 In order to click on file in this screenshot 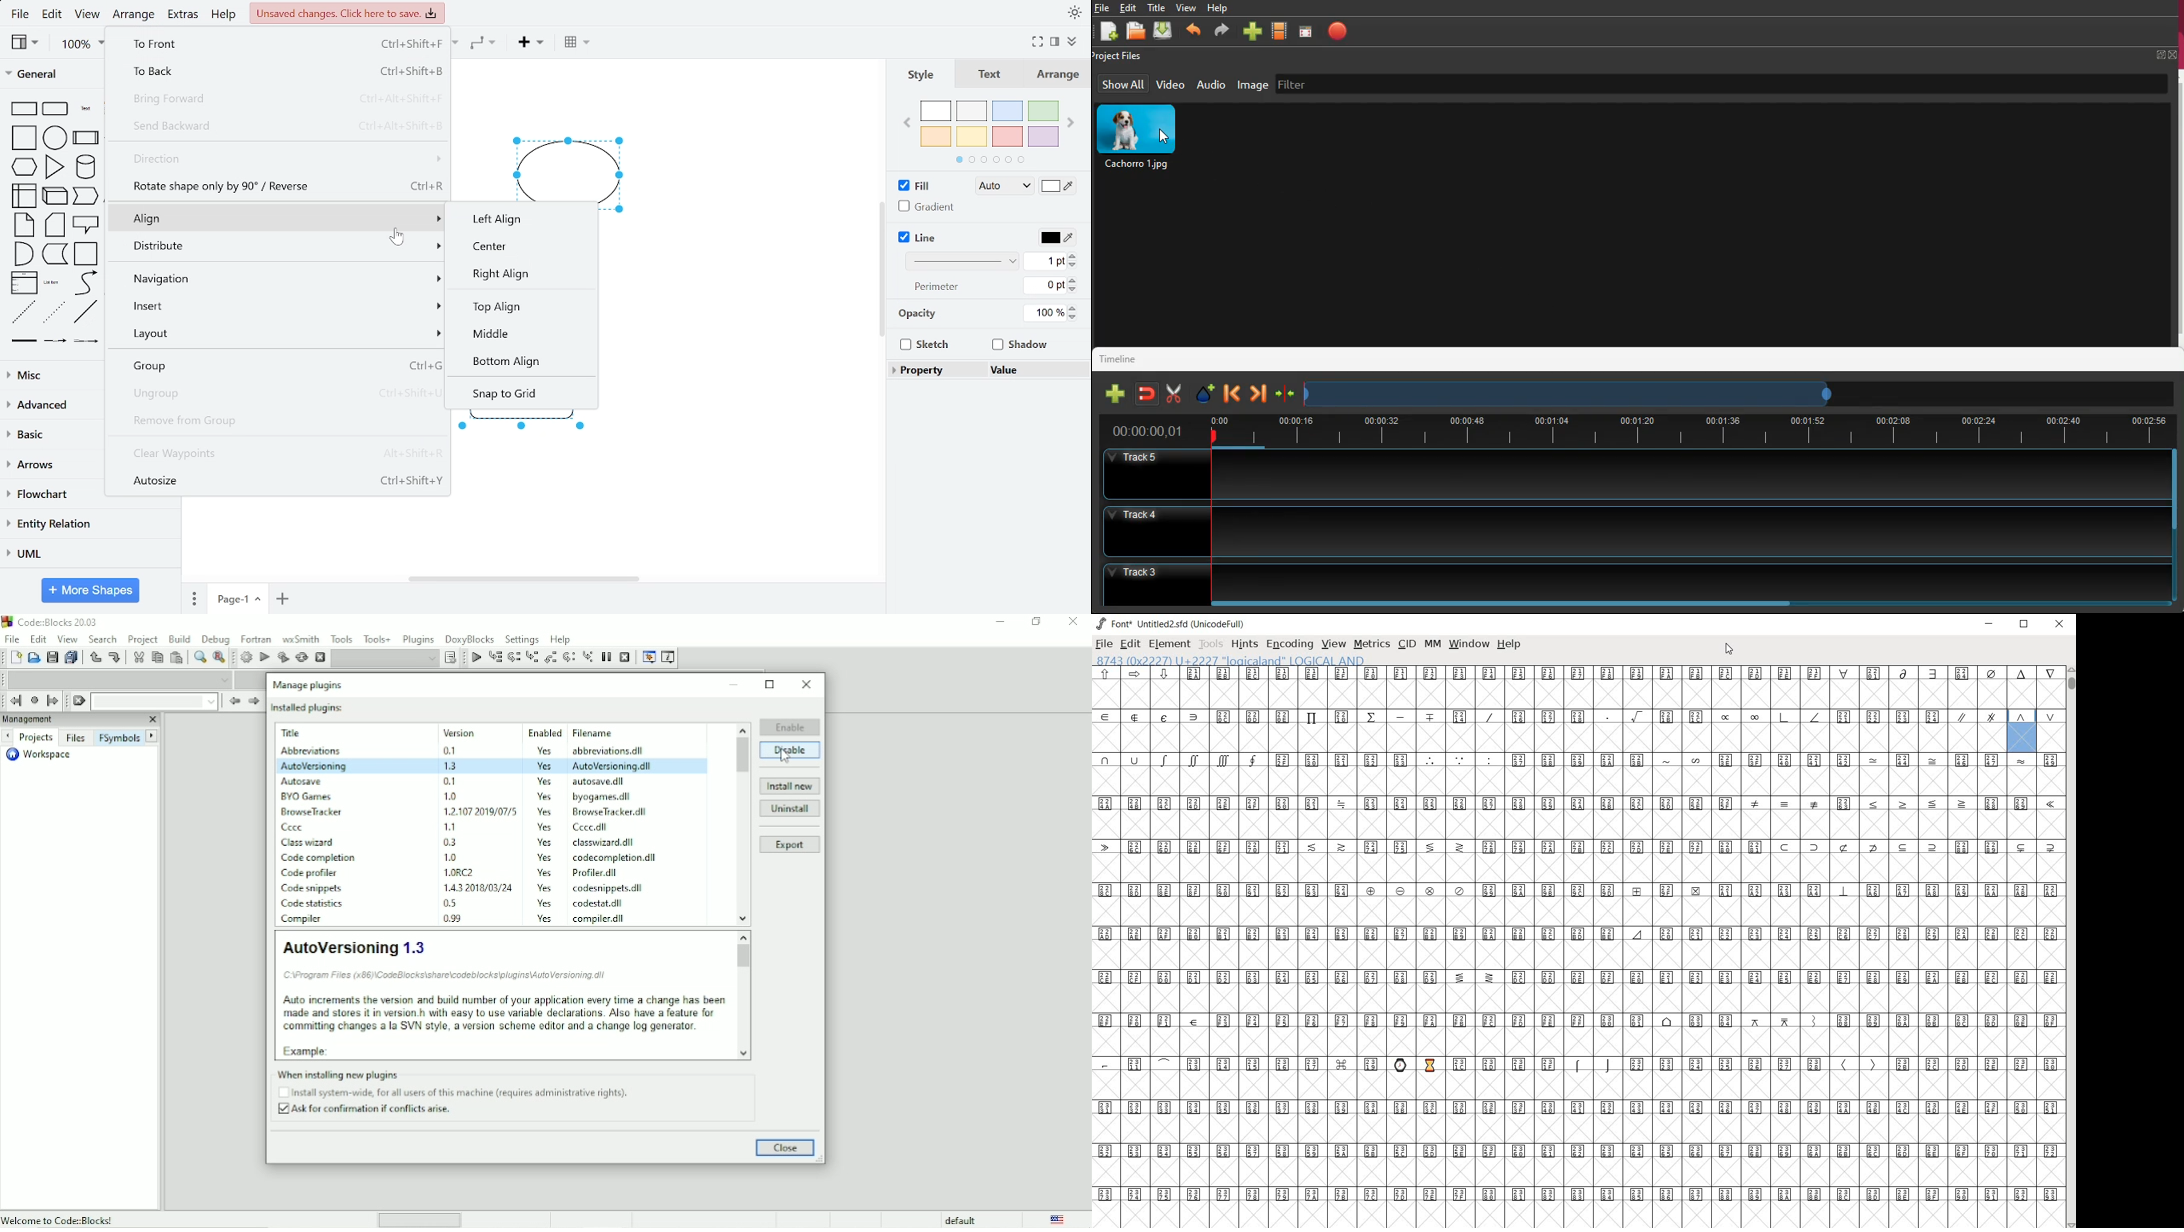, I will do `click(20, 14)`.